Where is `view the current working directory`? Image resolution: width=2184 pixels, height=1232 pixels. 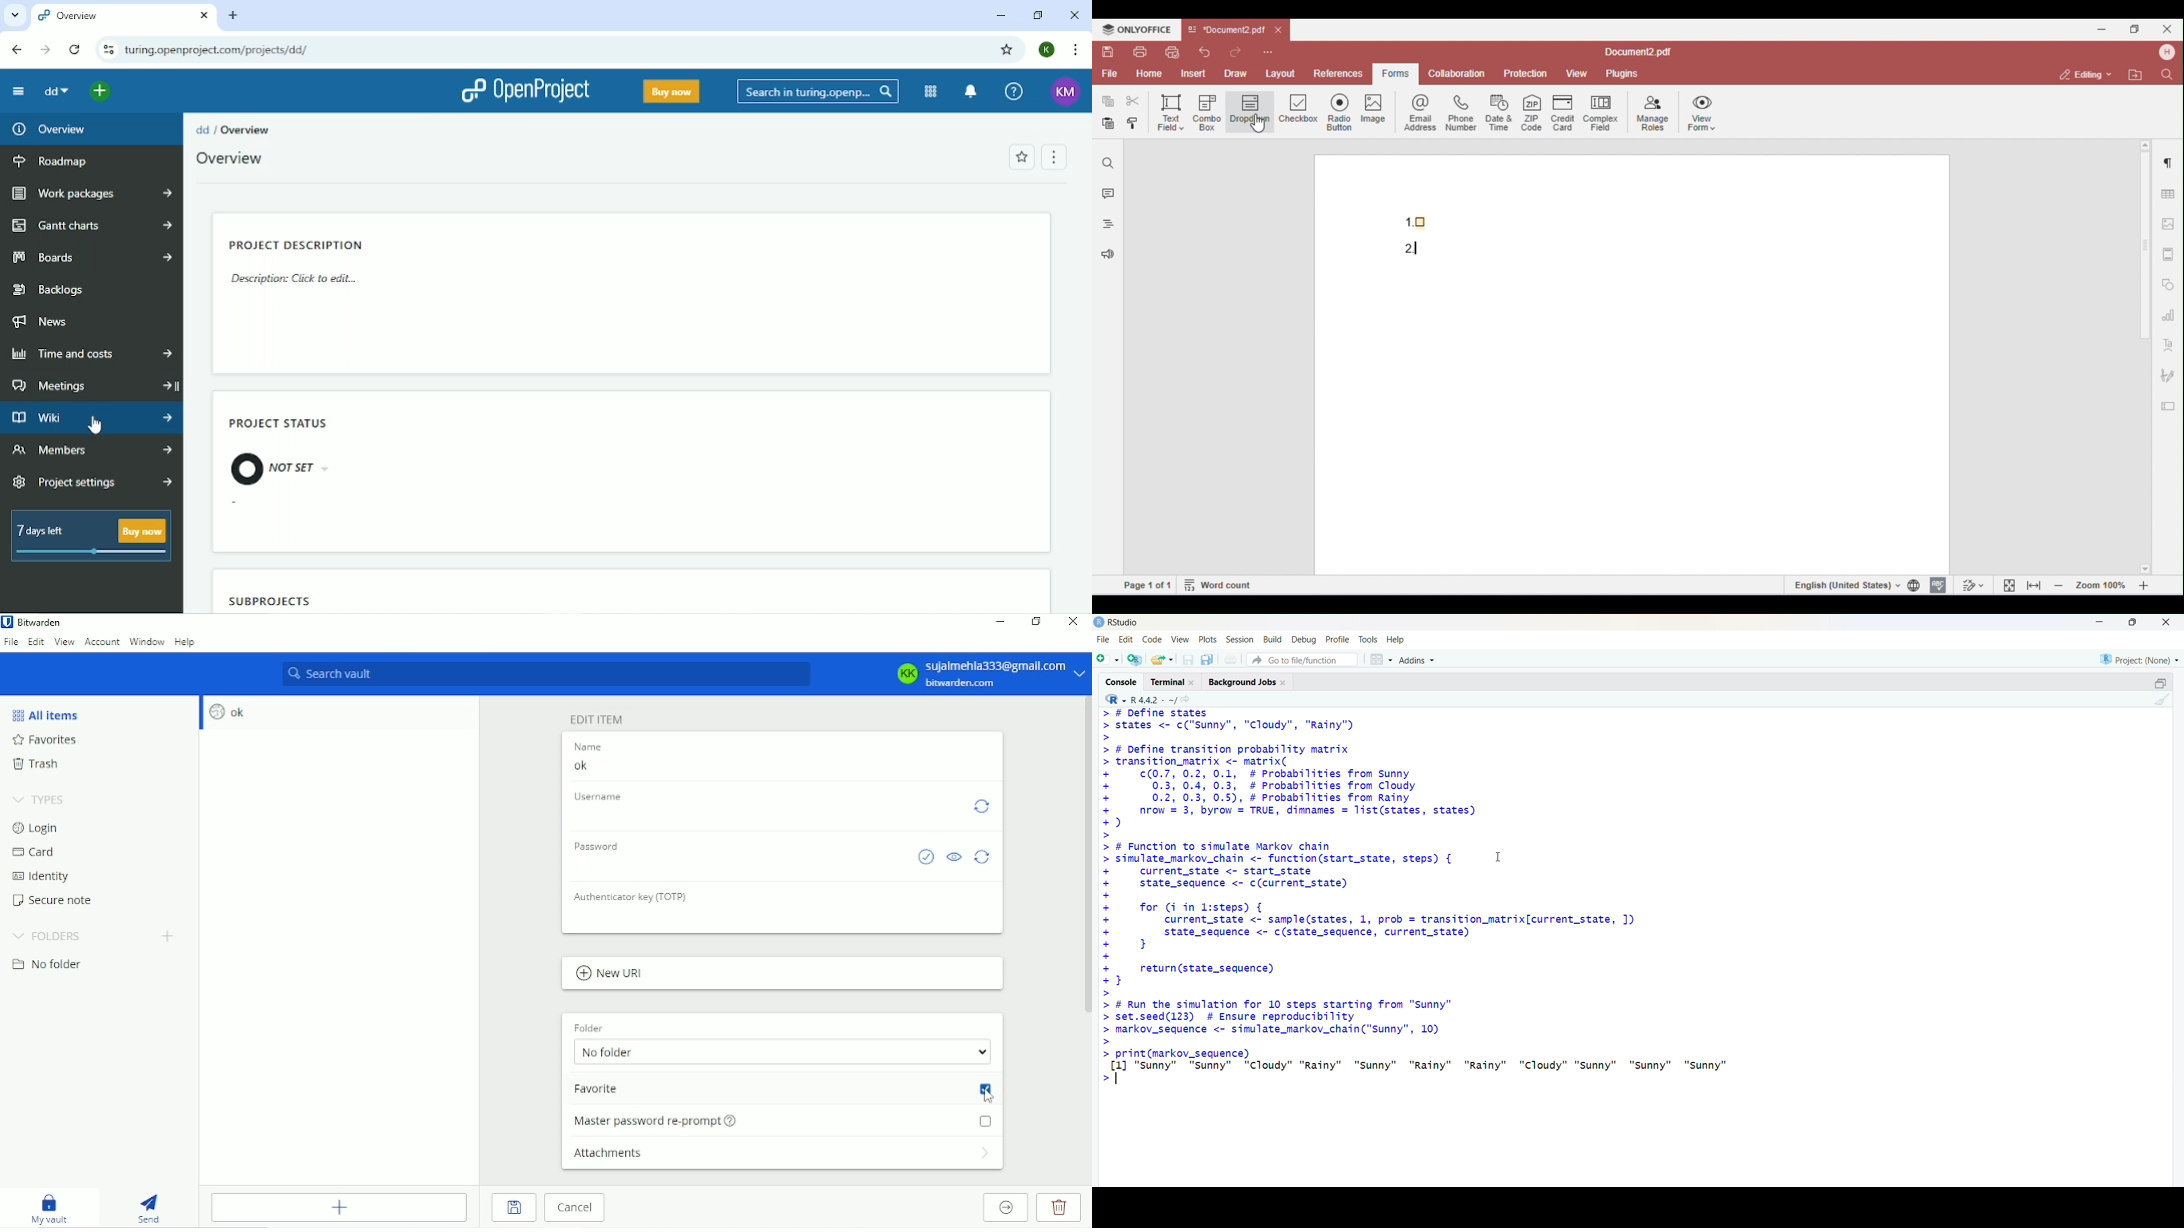
view the current working directory is located at coordinates (1189, 699).